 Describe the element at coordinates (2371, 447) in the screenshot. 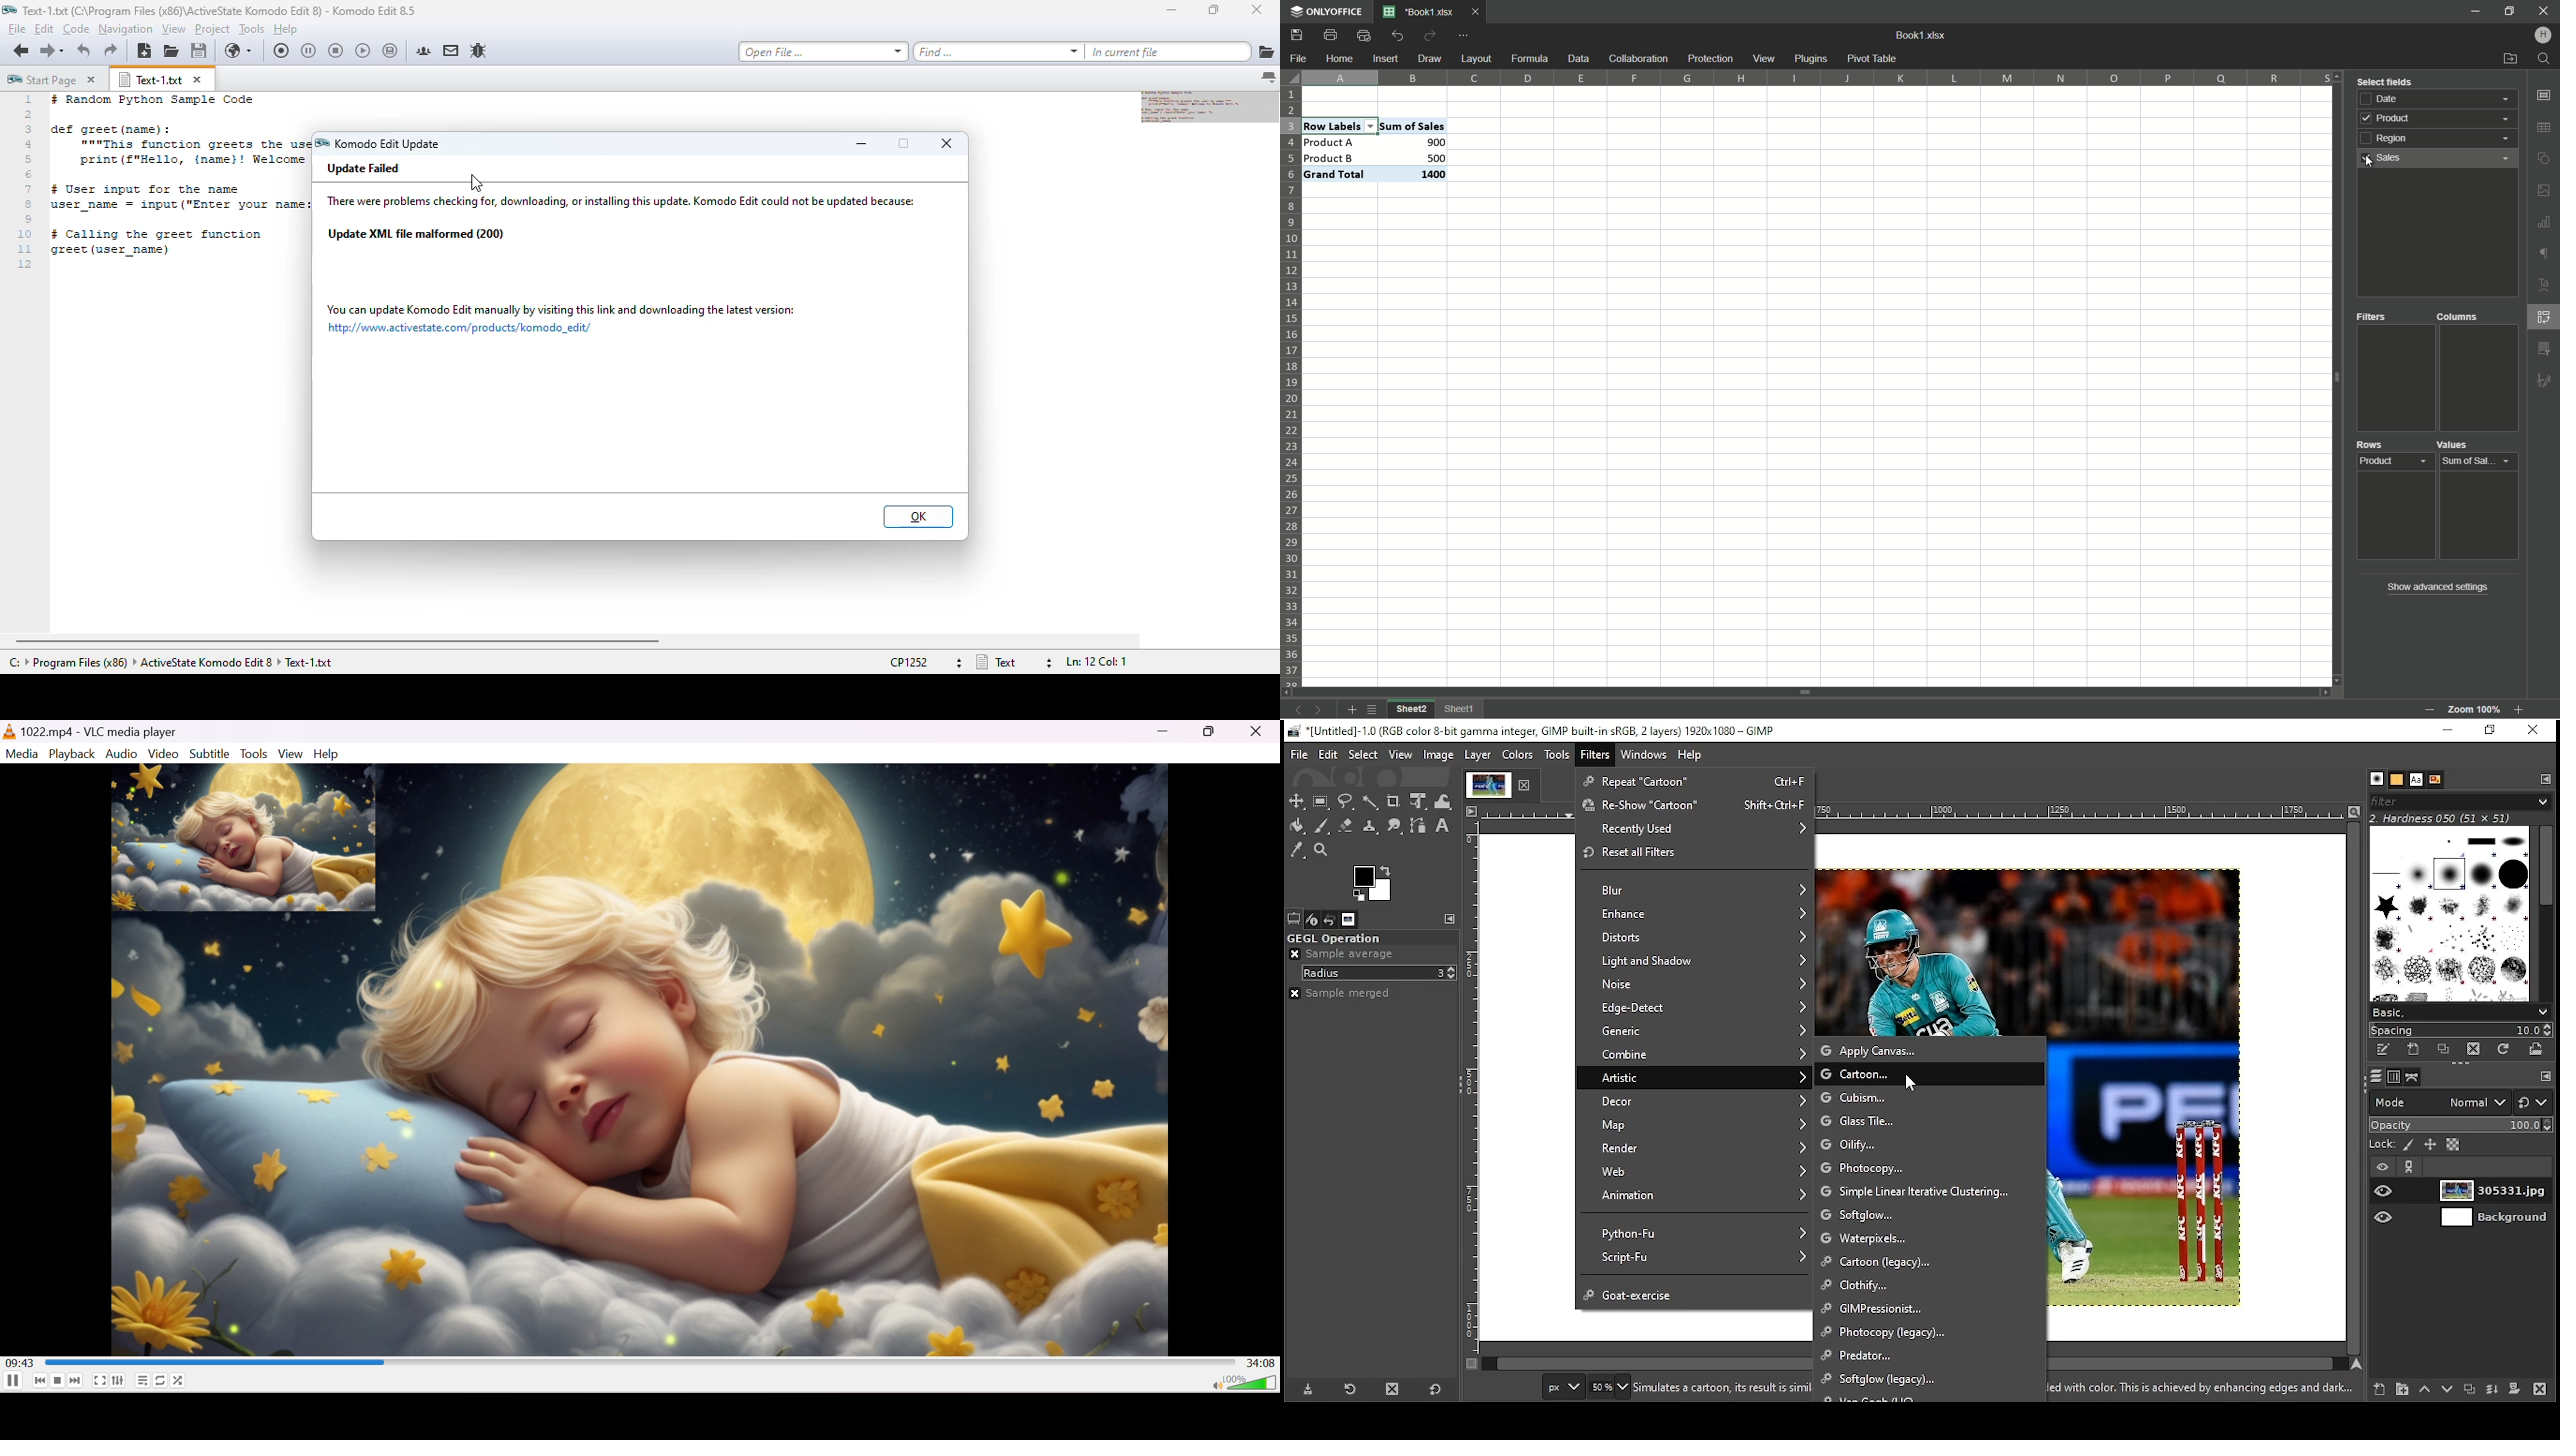

I see `rows` at that location.